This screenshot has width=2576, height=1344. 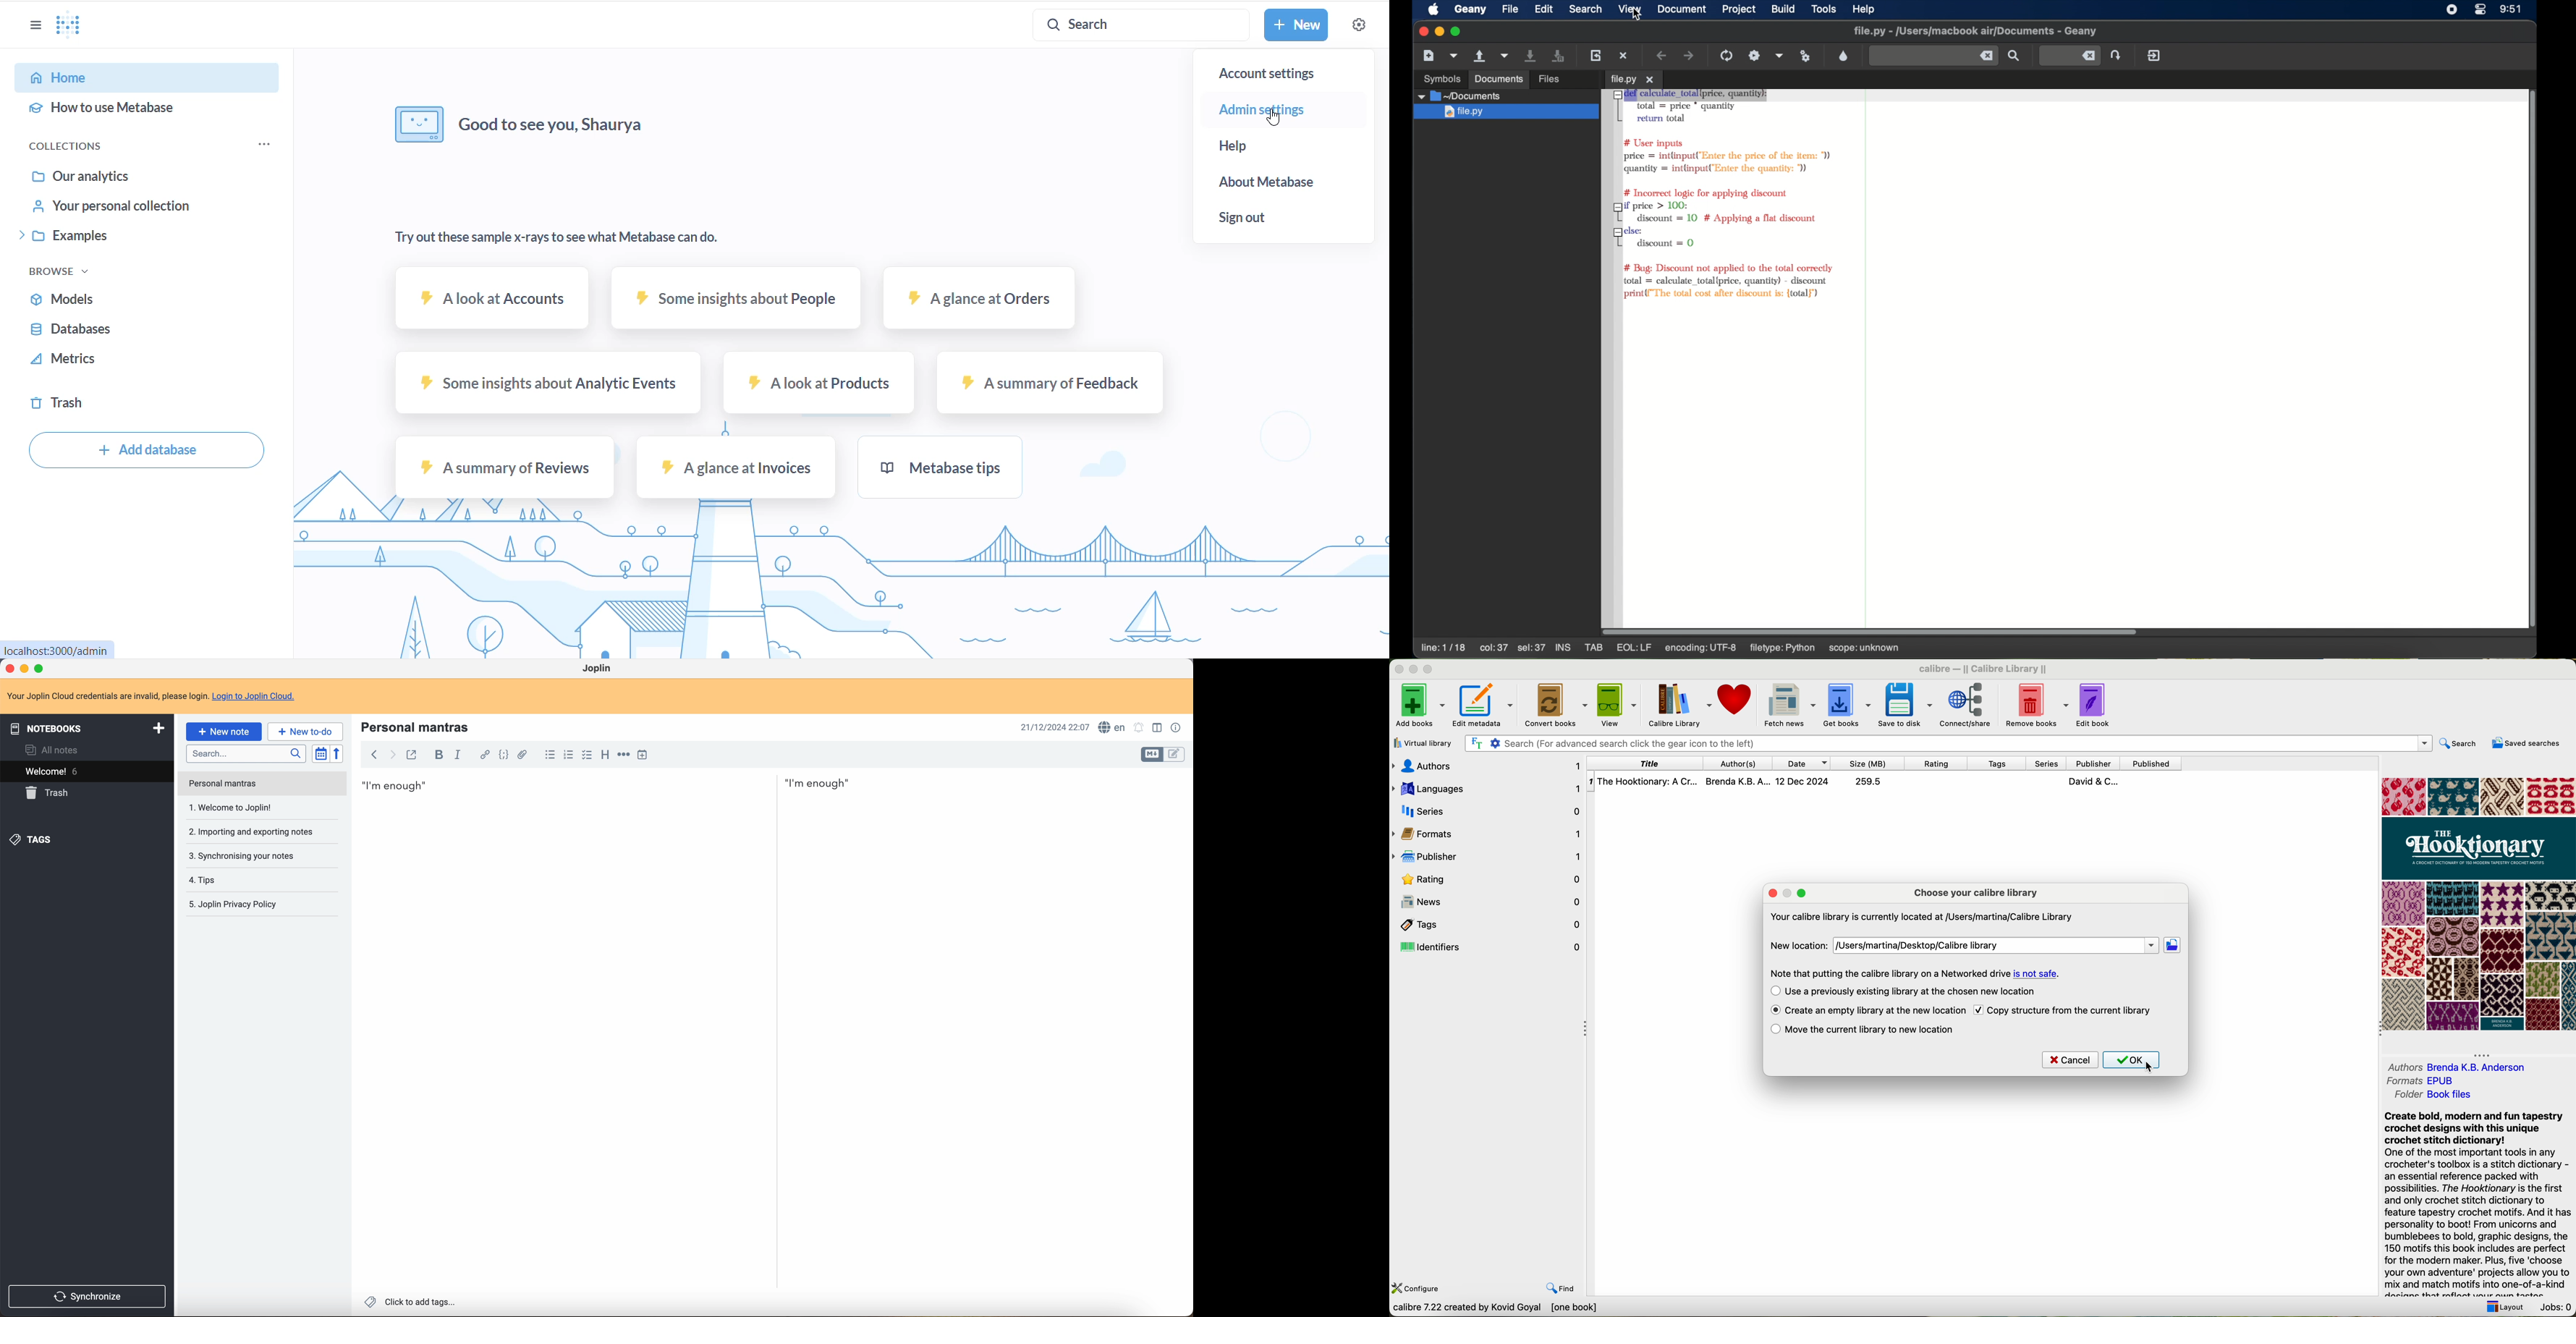 What do you see at coordinates (1634, 78) in the screenshot?
I see `tab` at bounding box center [1634, 78].